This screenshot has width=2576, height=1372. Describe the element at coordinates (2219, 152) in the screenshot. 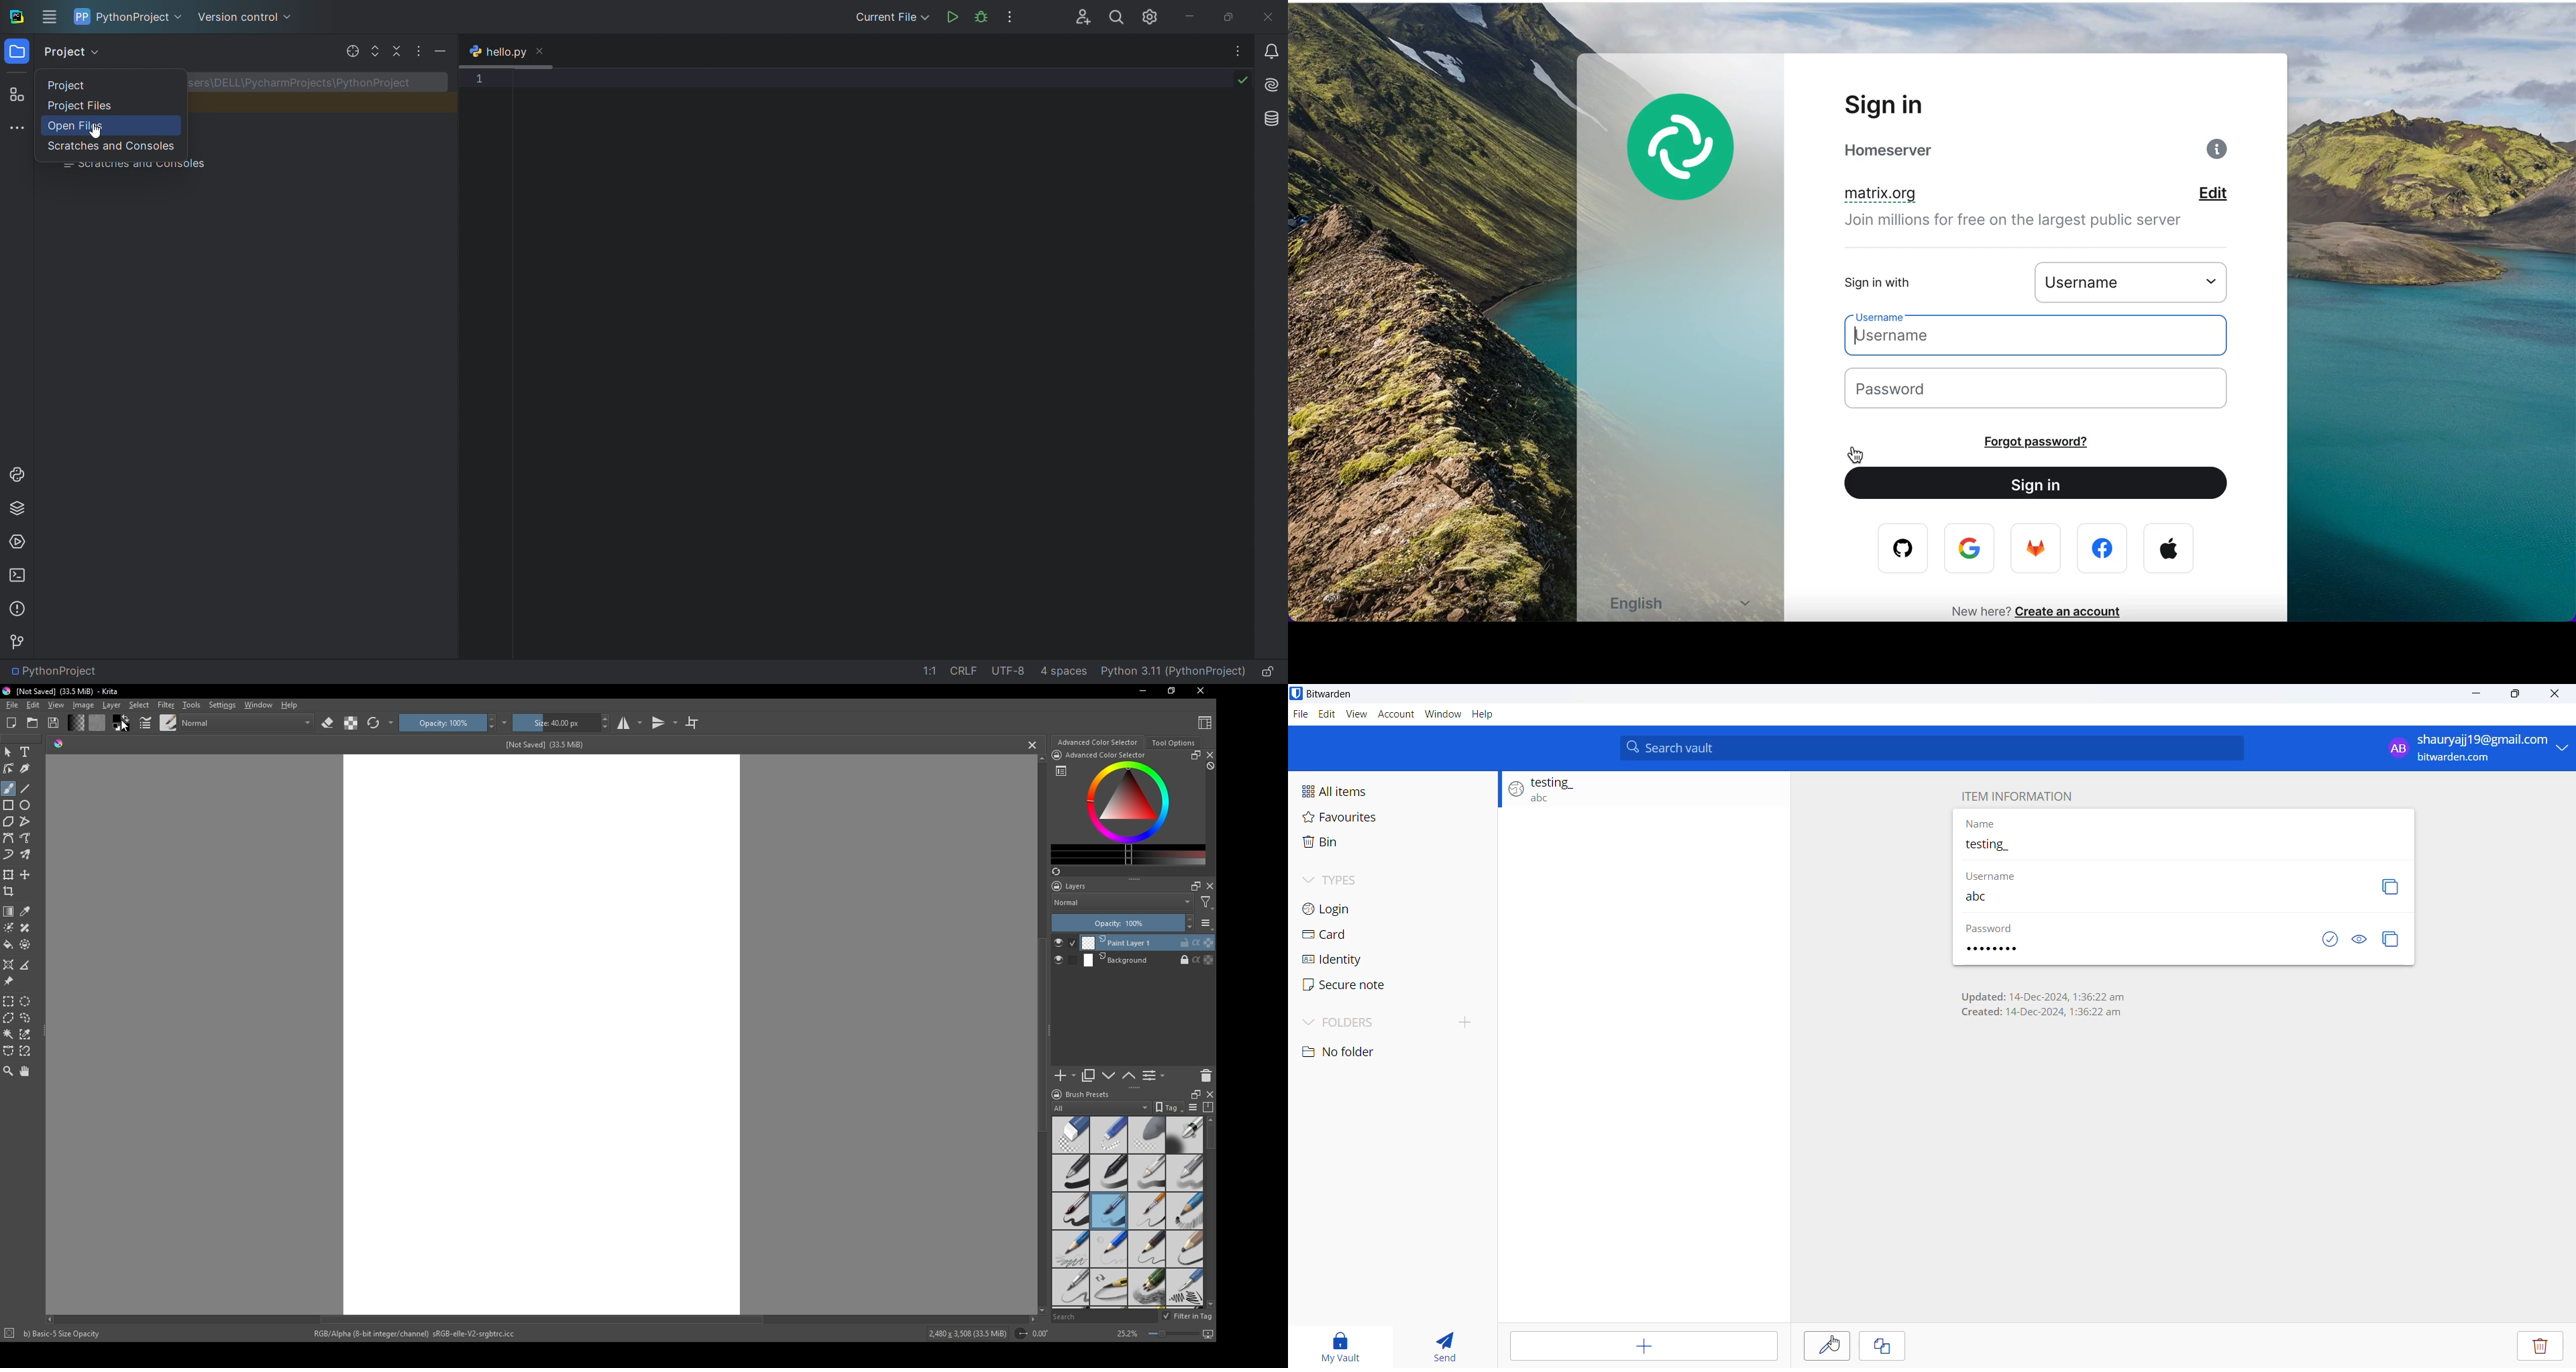

I see `info` at that location.